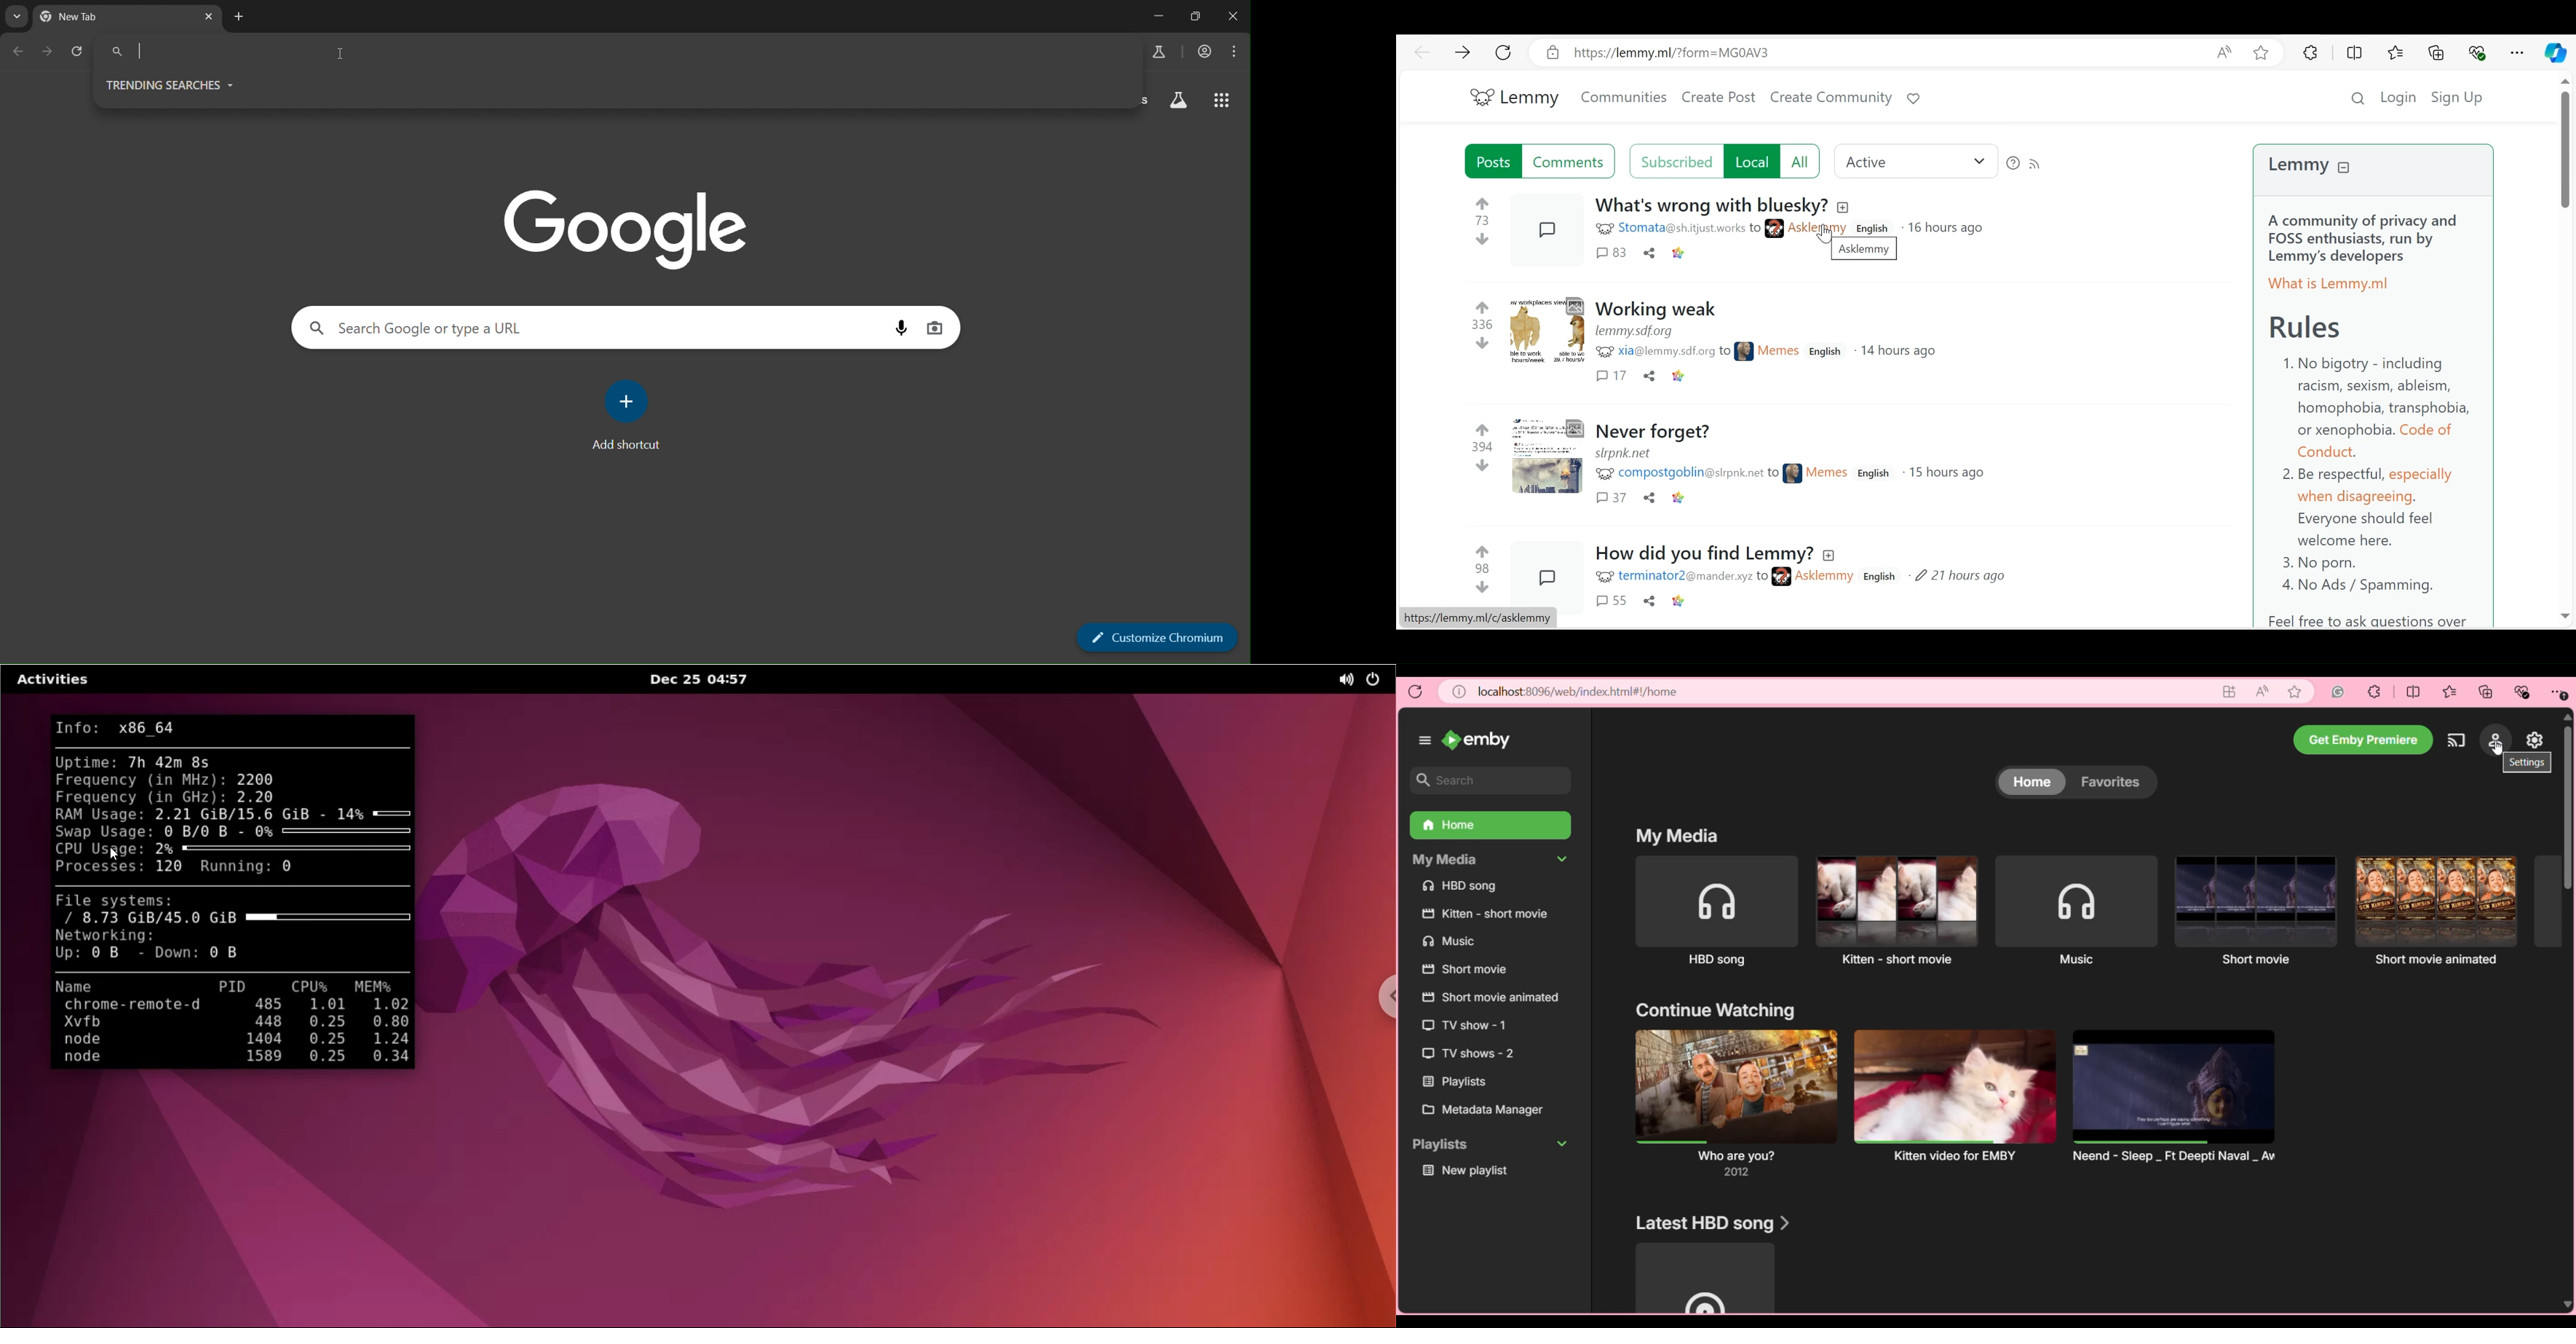 The height and width of the screenshot is (1344, 2576). Describe the element at coordinates (1651, 499) in the screenshot. I see `Share` at that location.